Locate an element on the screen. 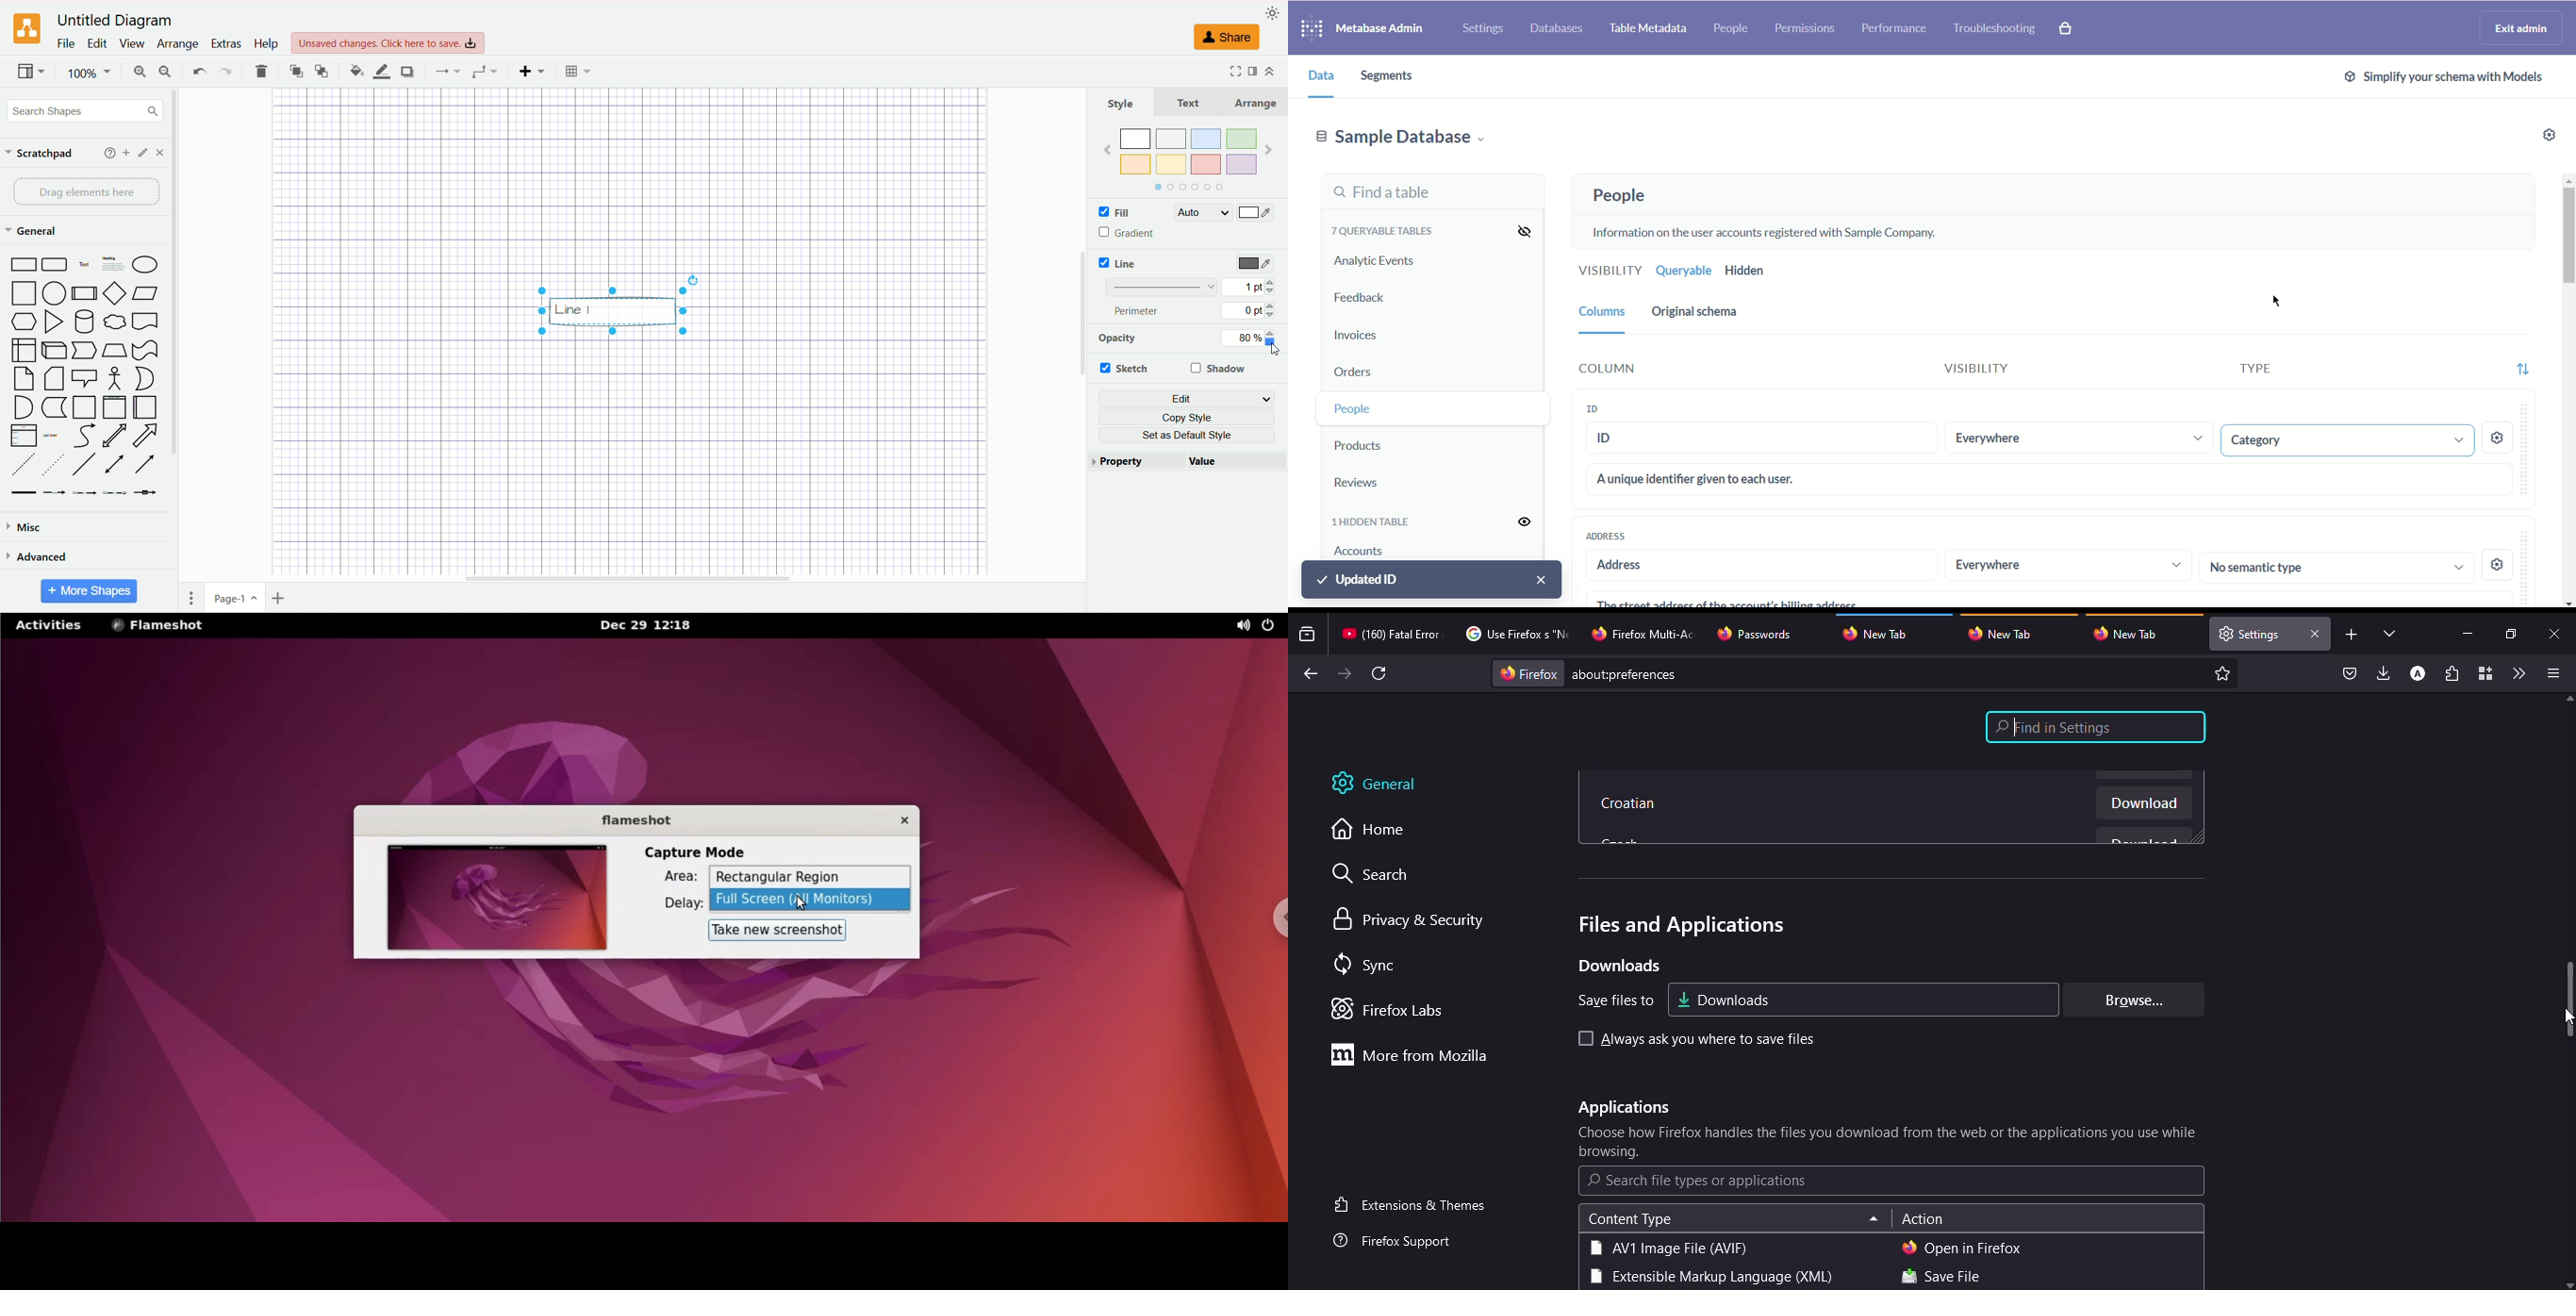  Cylinder is located at coordinates (84, 321).